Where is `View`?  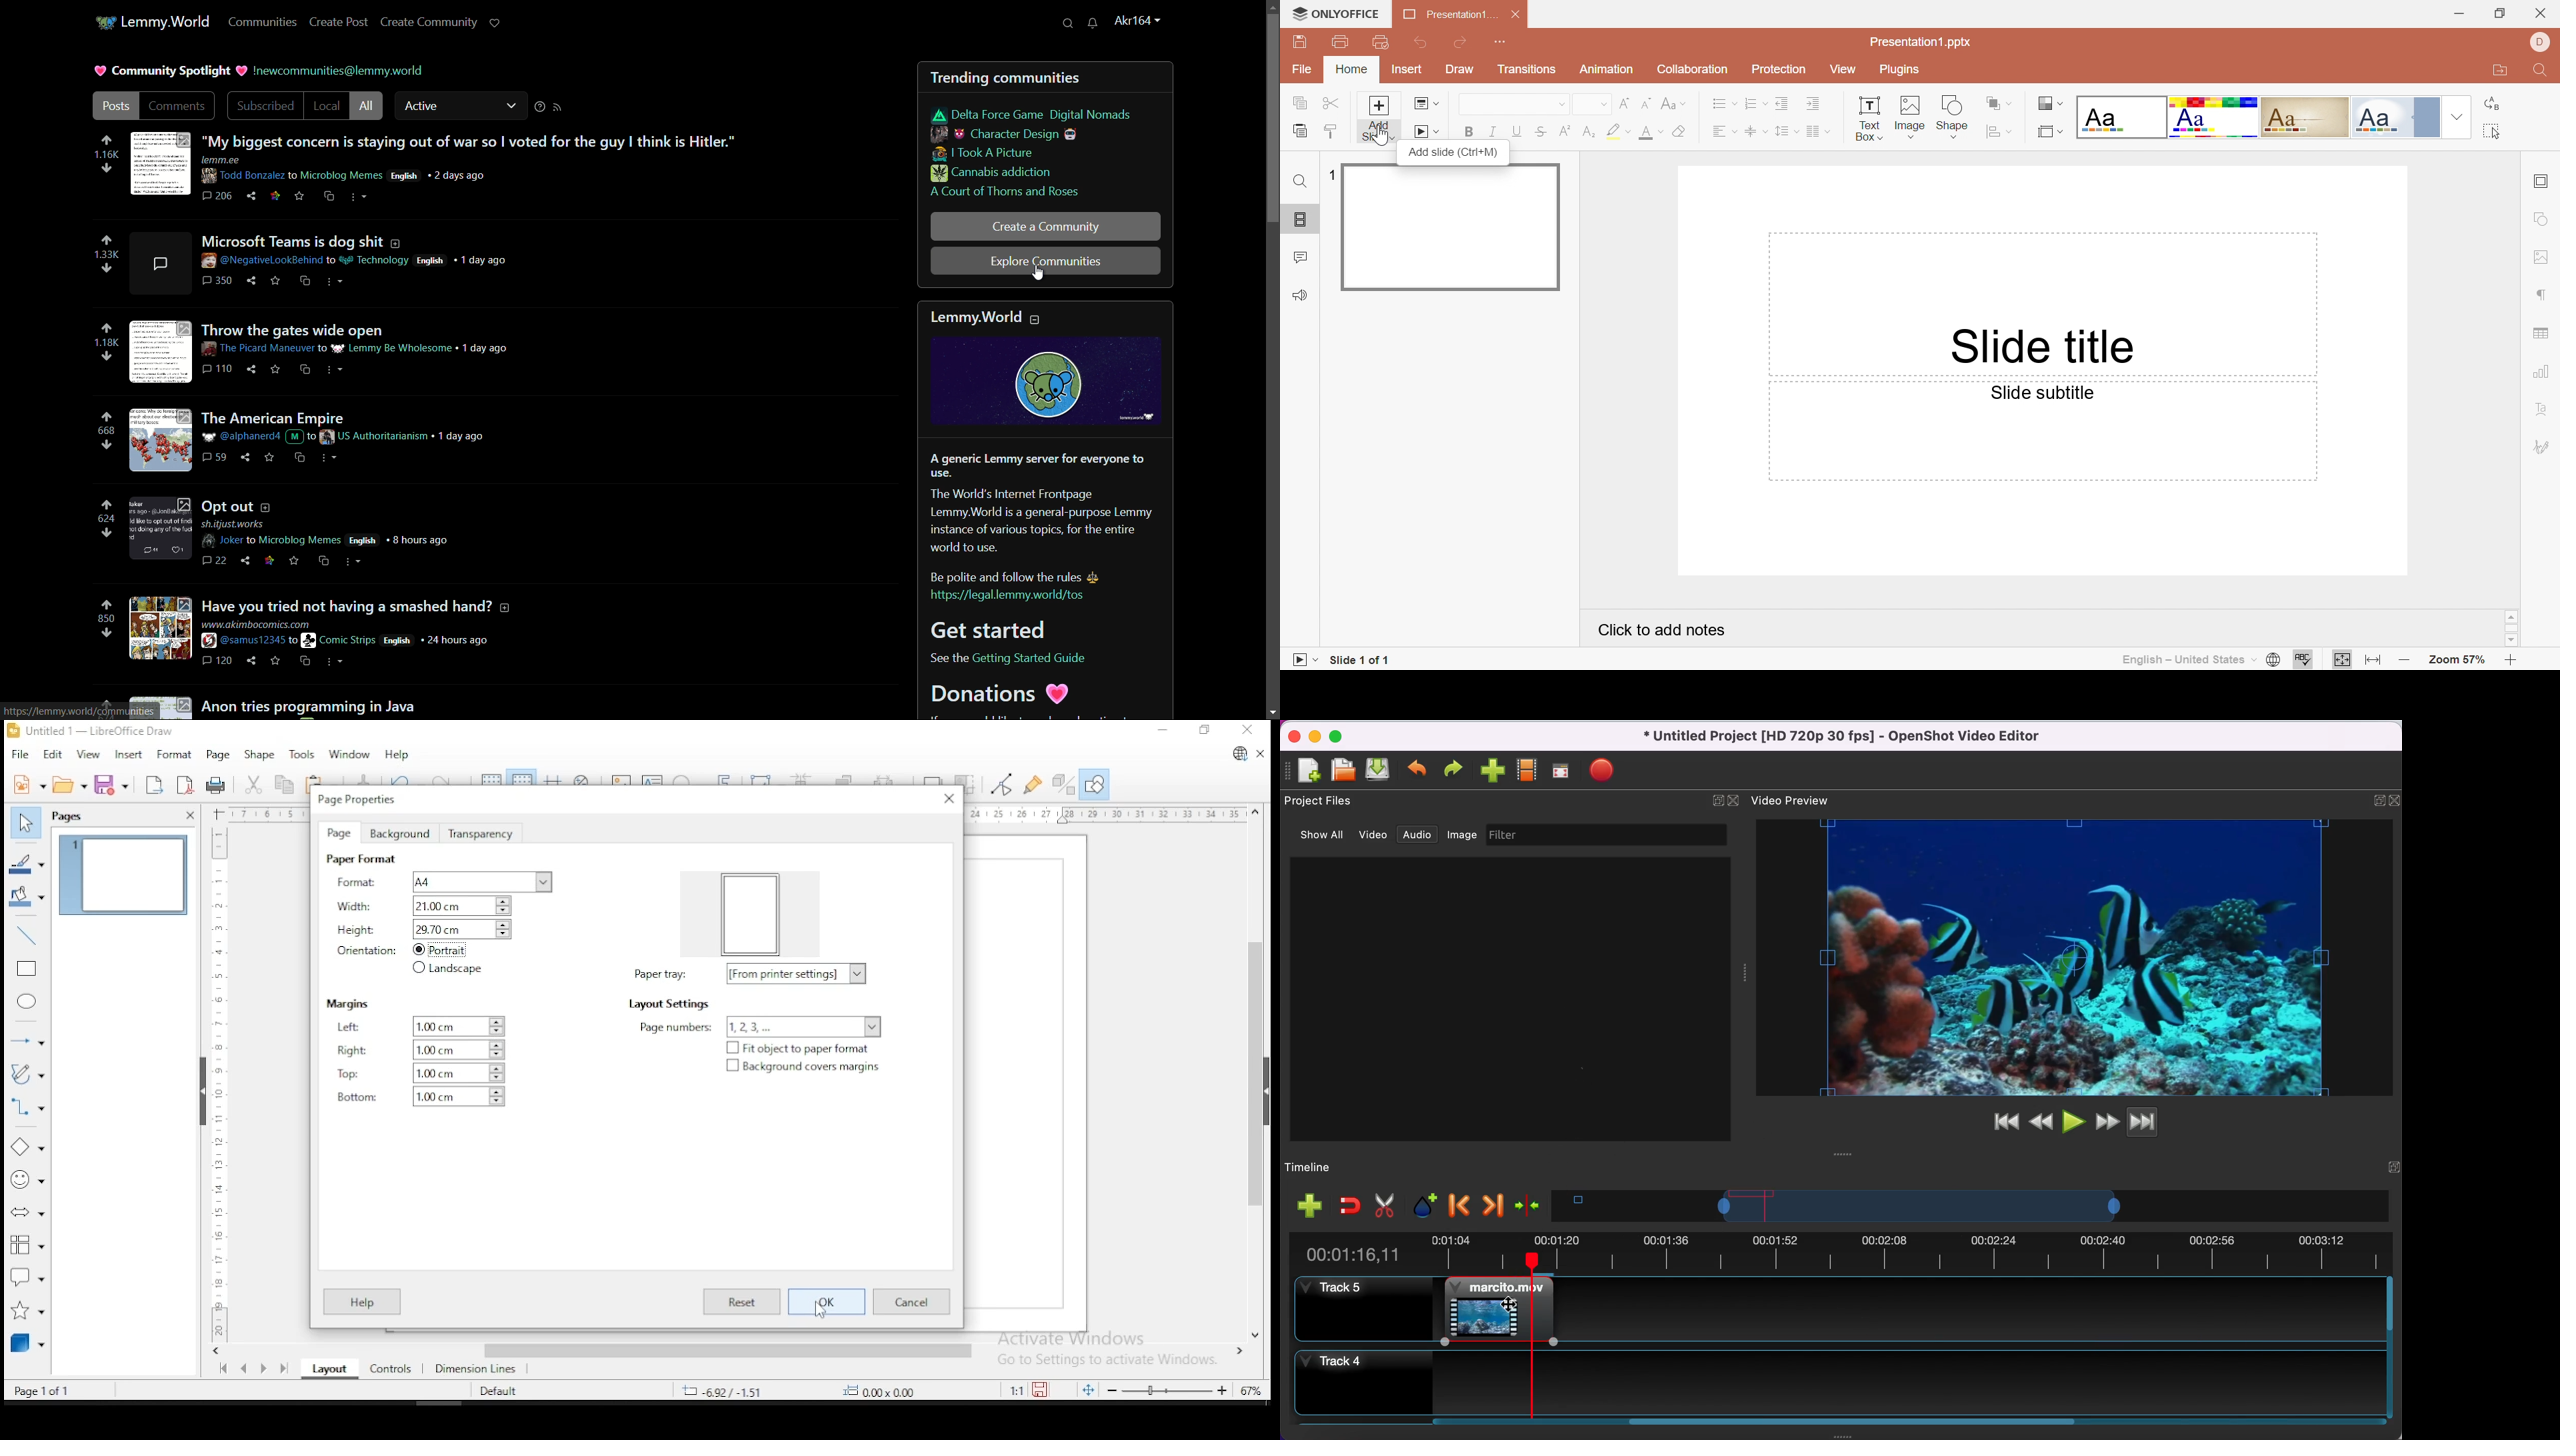 View is located at coordinates (1843, 69).